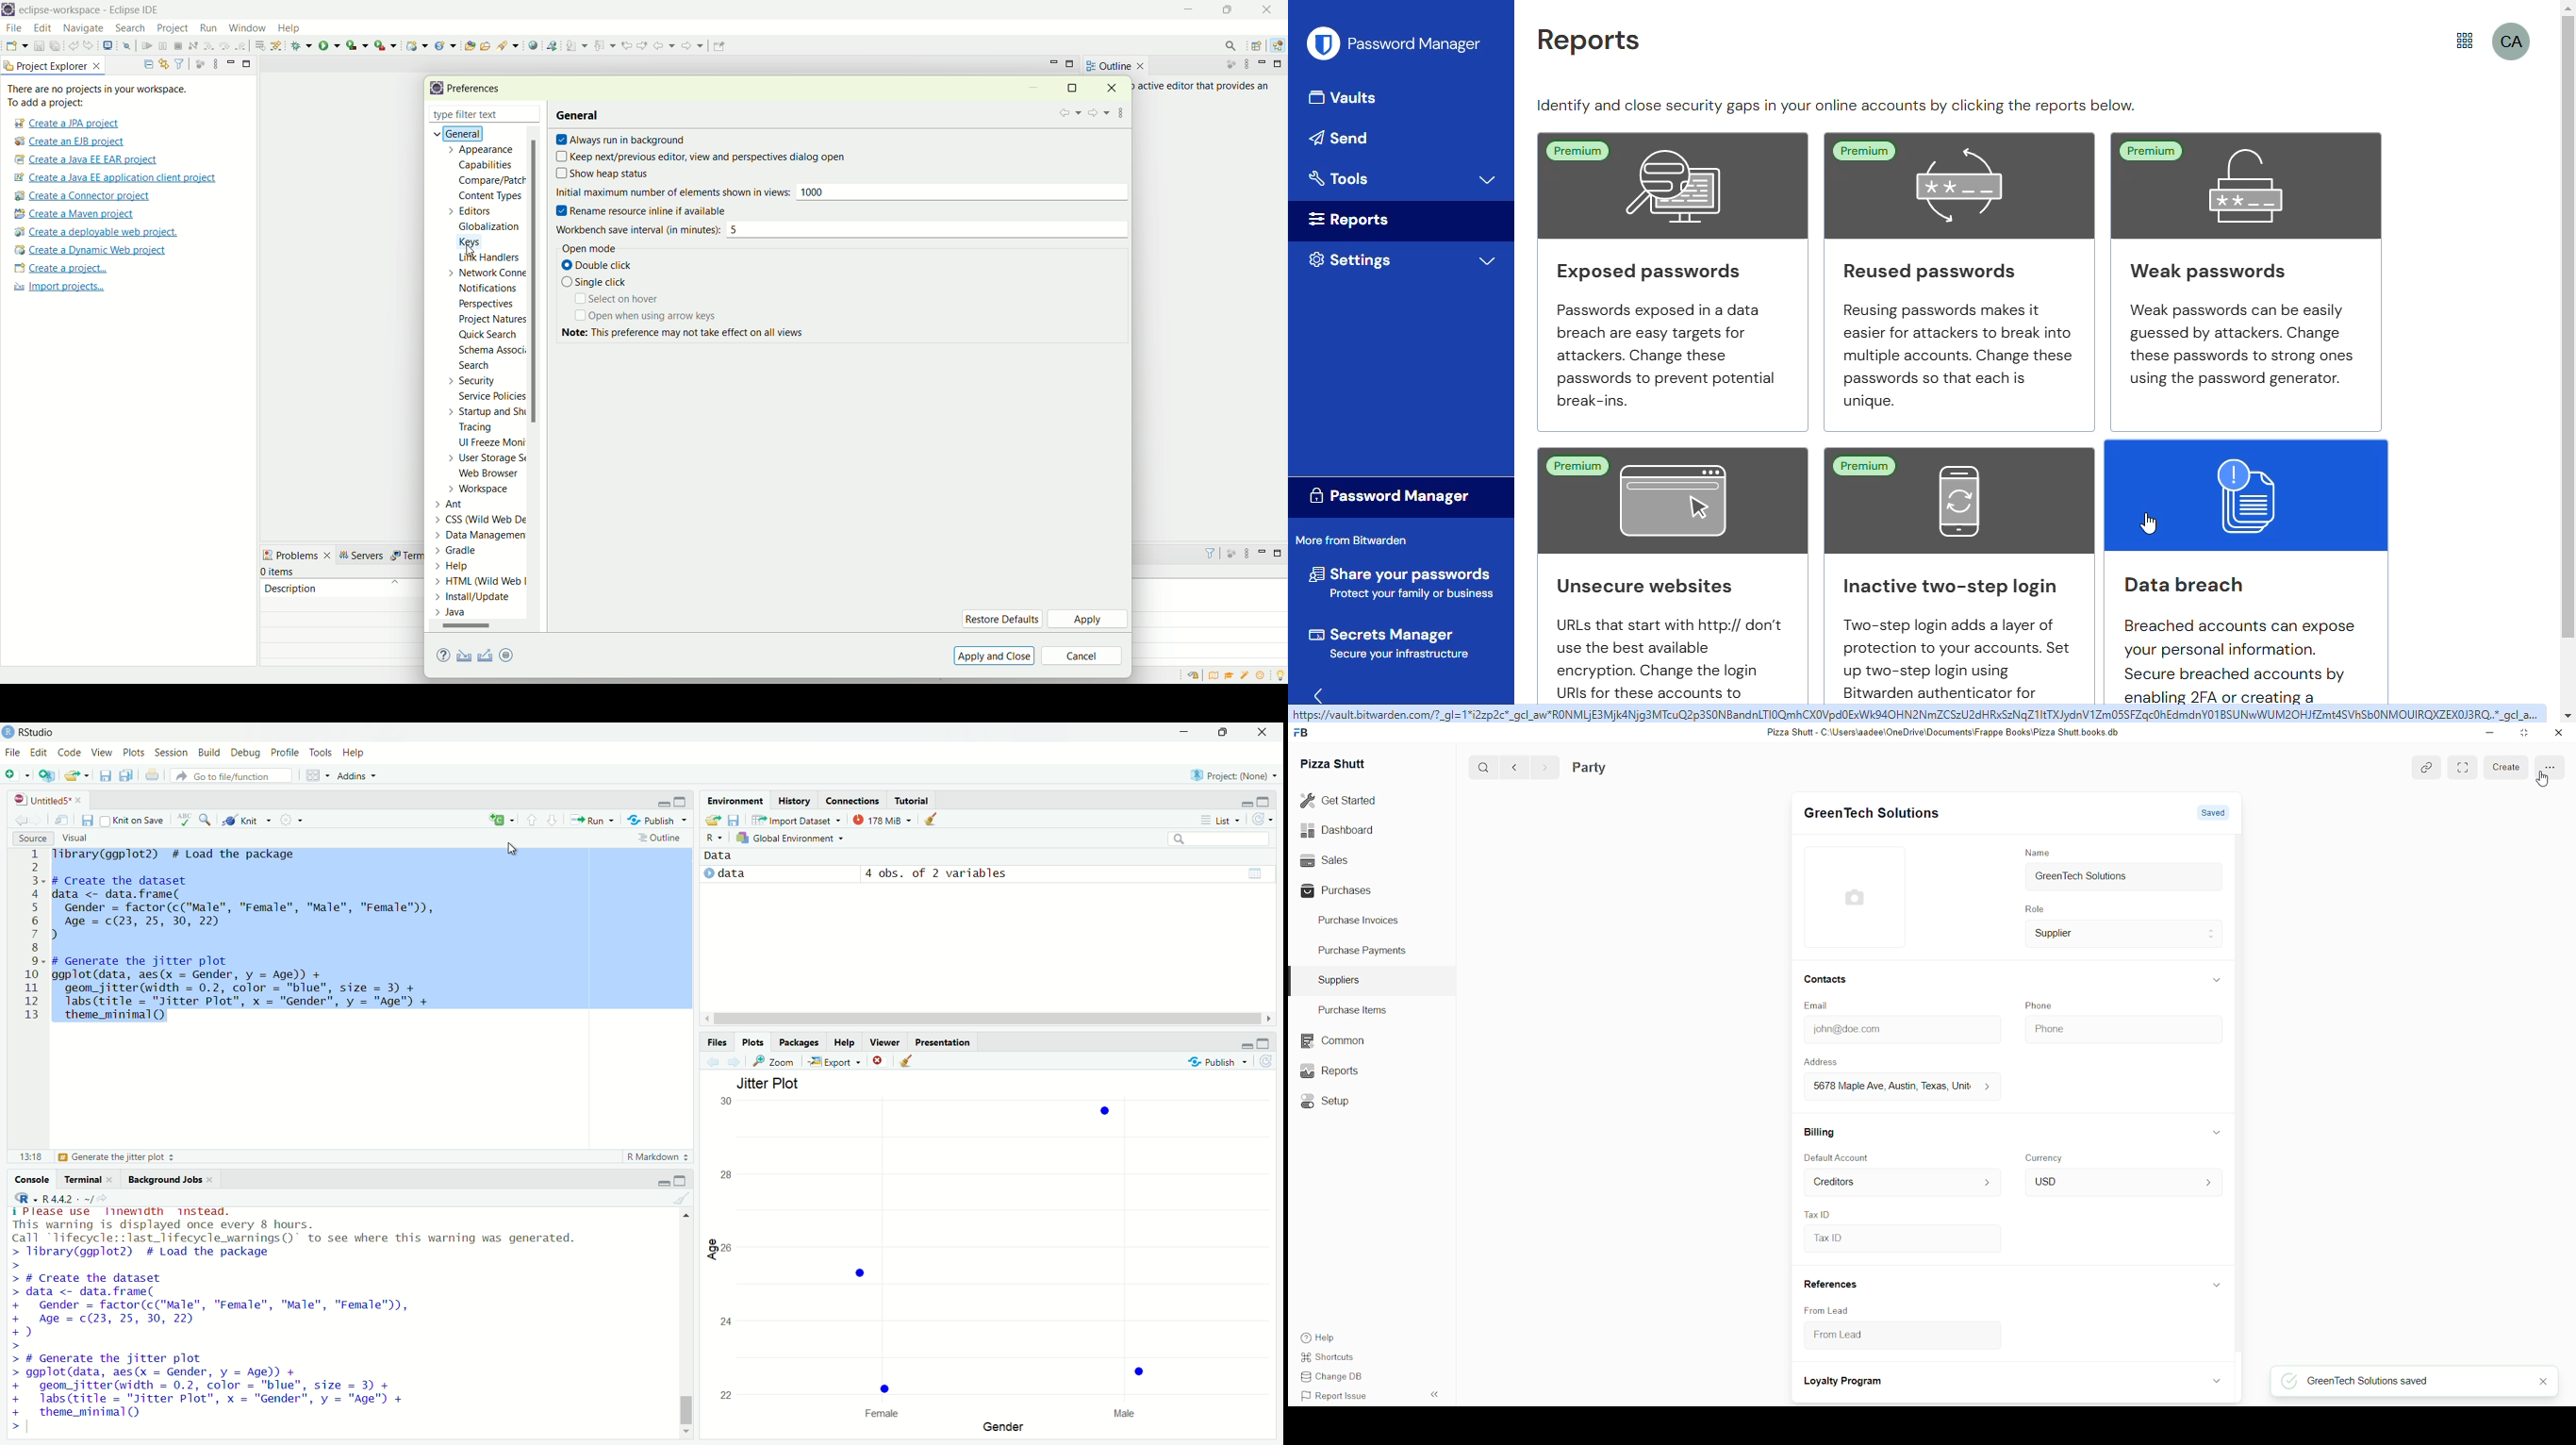 The width and height of the screenshot is (2576, 1456). I want to click on RStudio, so click(42, 732).